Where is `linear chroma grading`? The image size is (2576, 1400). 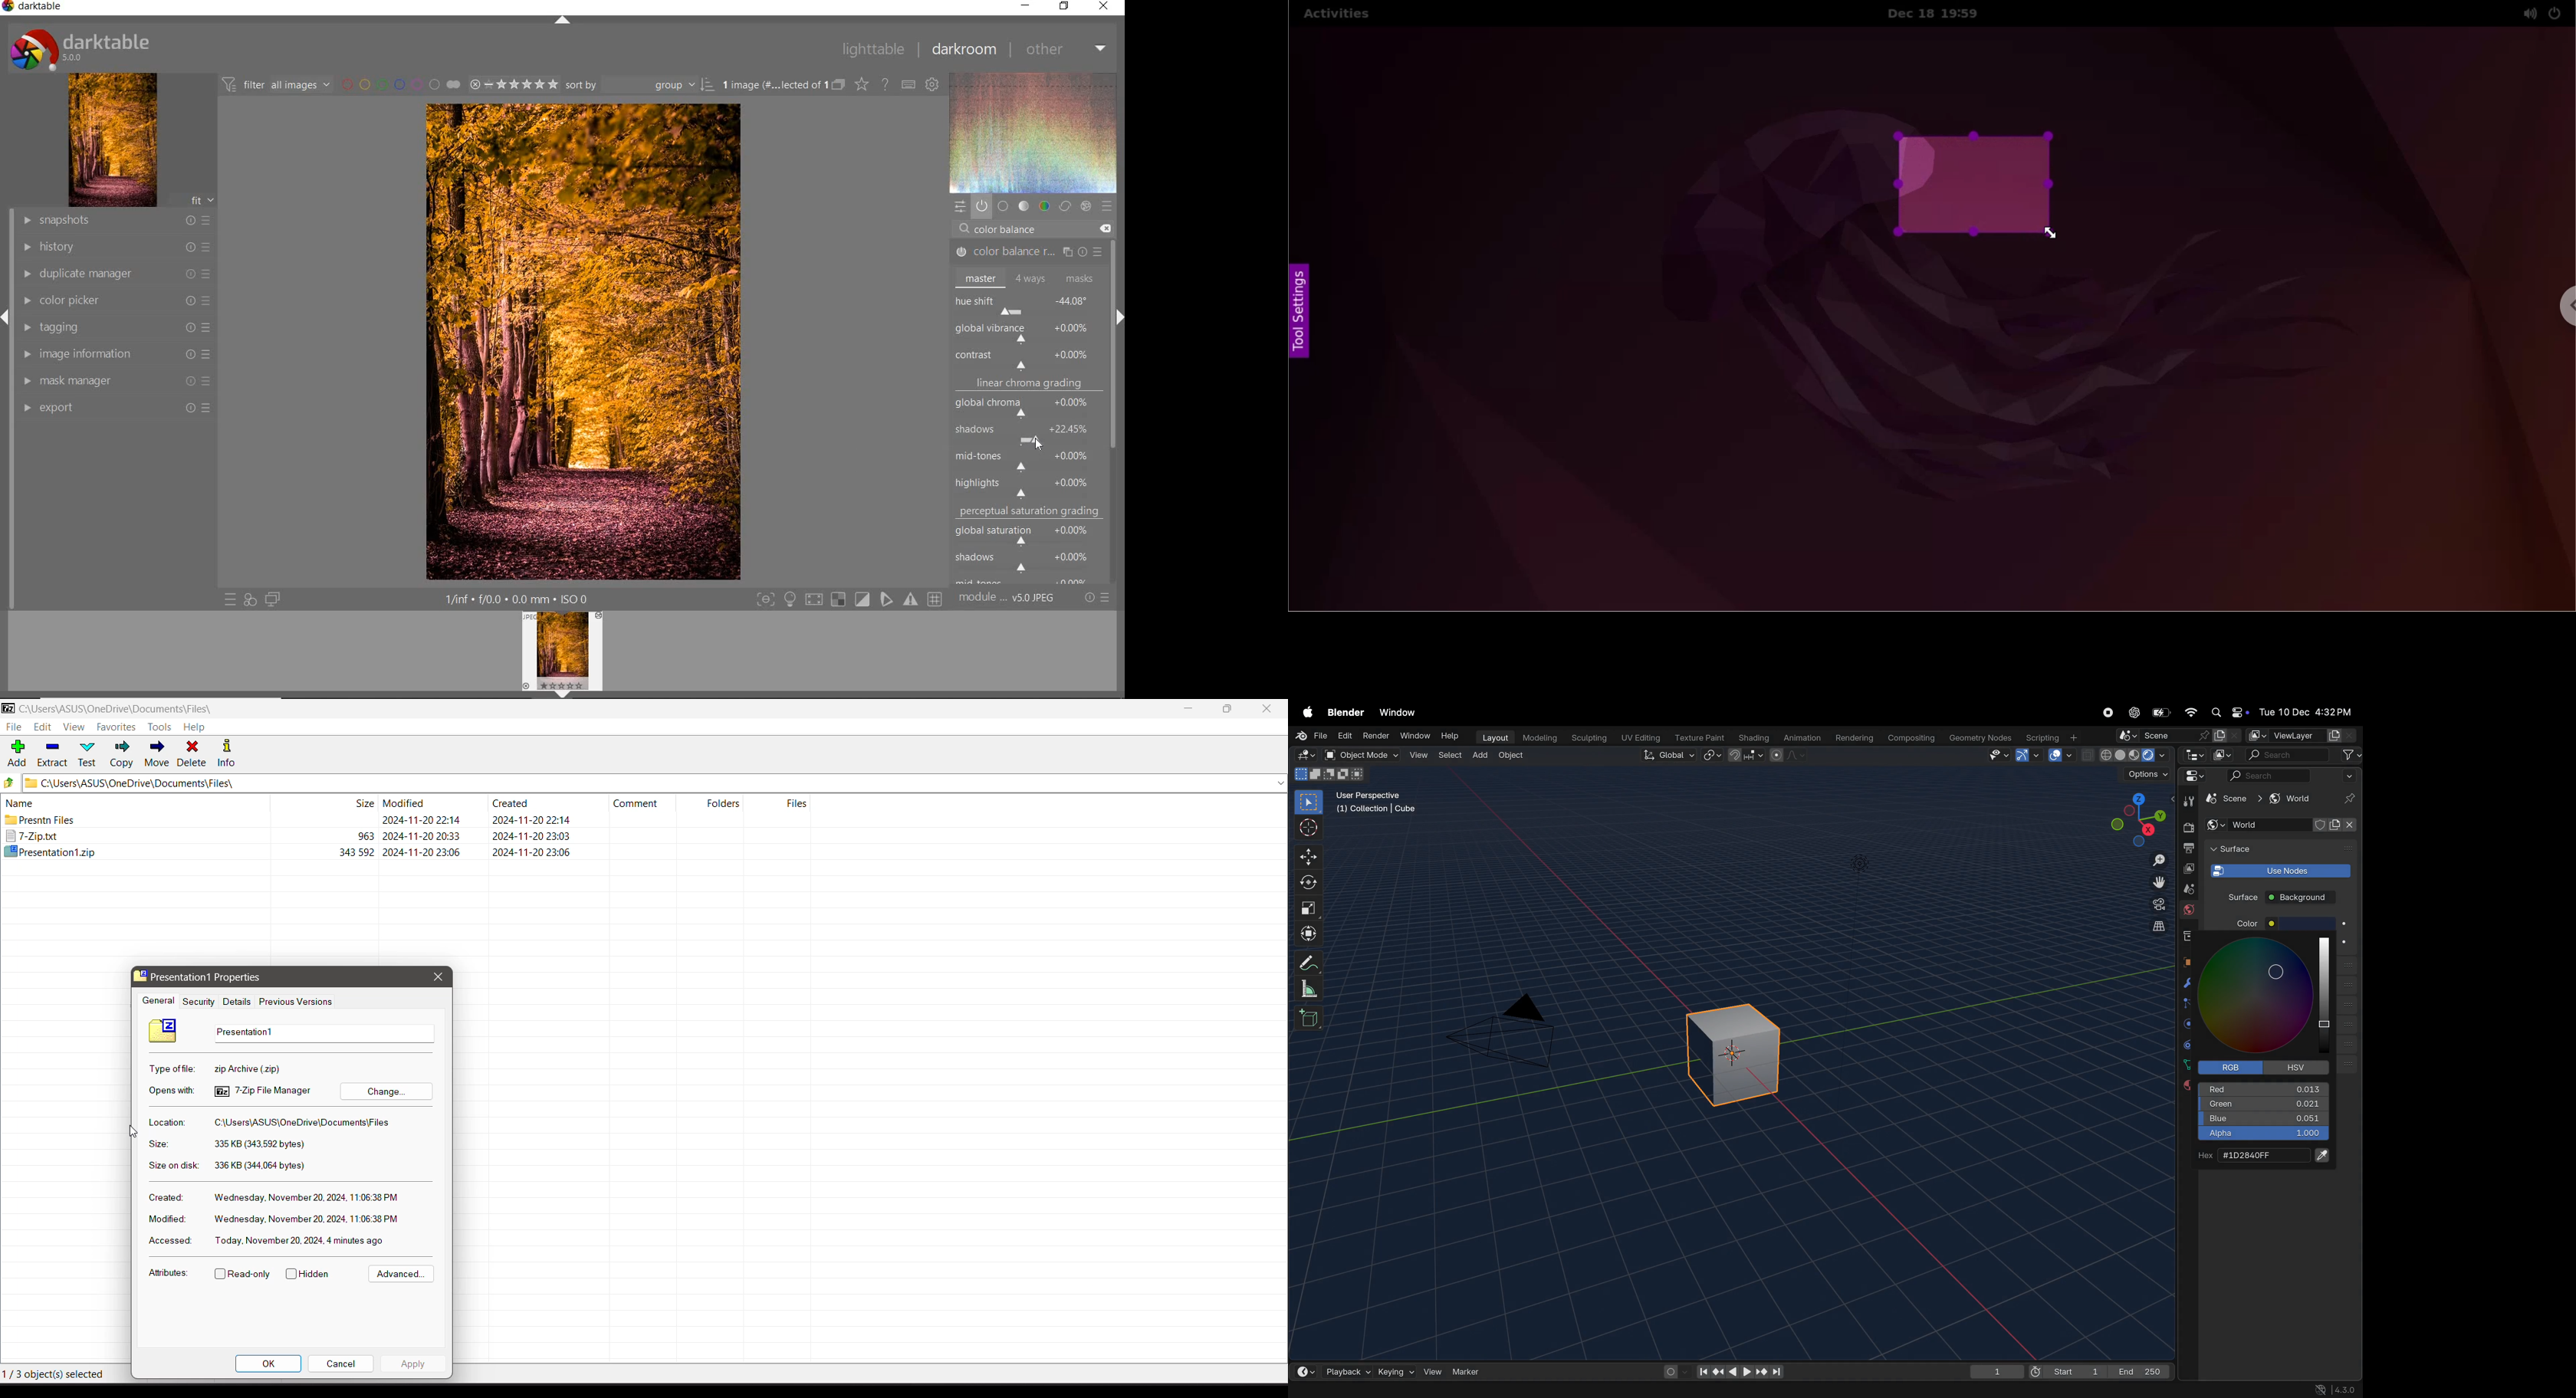
linear chroma grading is located at coordinates (1029, 386).